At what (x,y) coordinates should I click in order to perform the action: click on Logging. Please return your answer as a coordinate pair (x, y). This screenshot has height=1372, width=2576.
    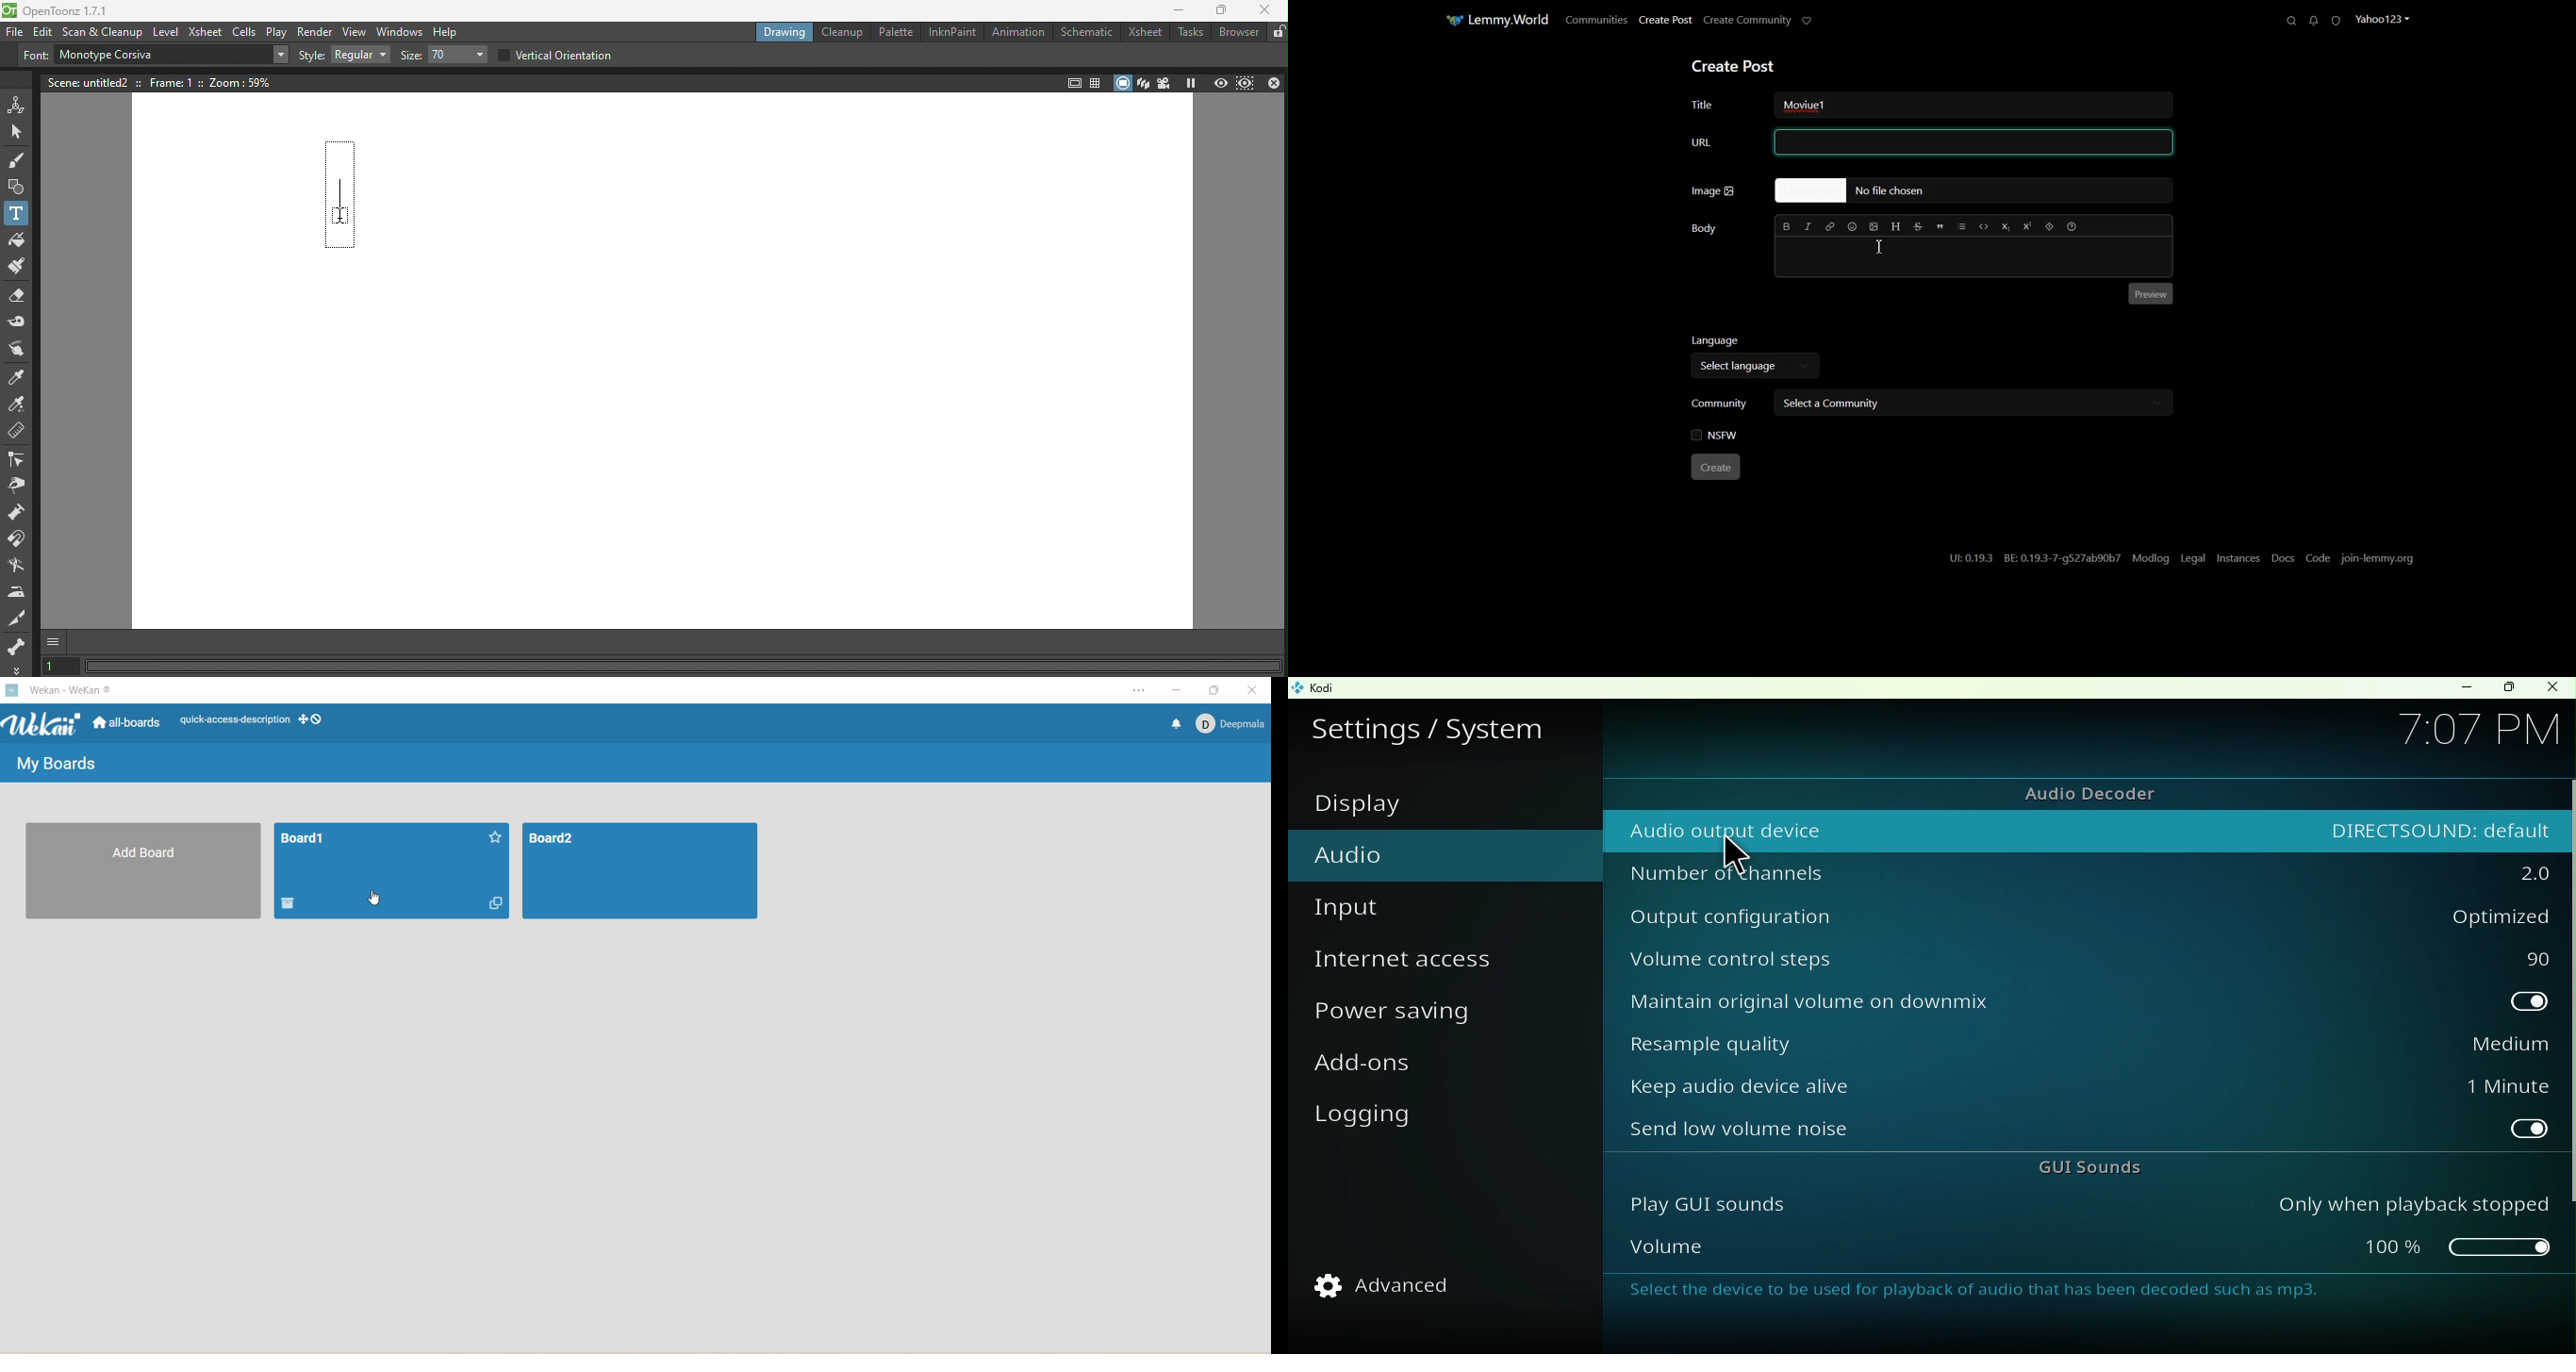
    Looking at the image, I should click on (1367, 1124).